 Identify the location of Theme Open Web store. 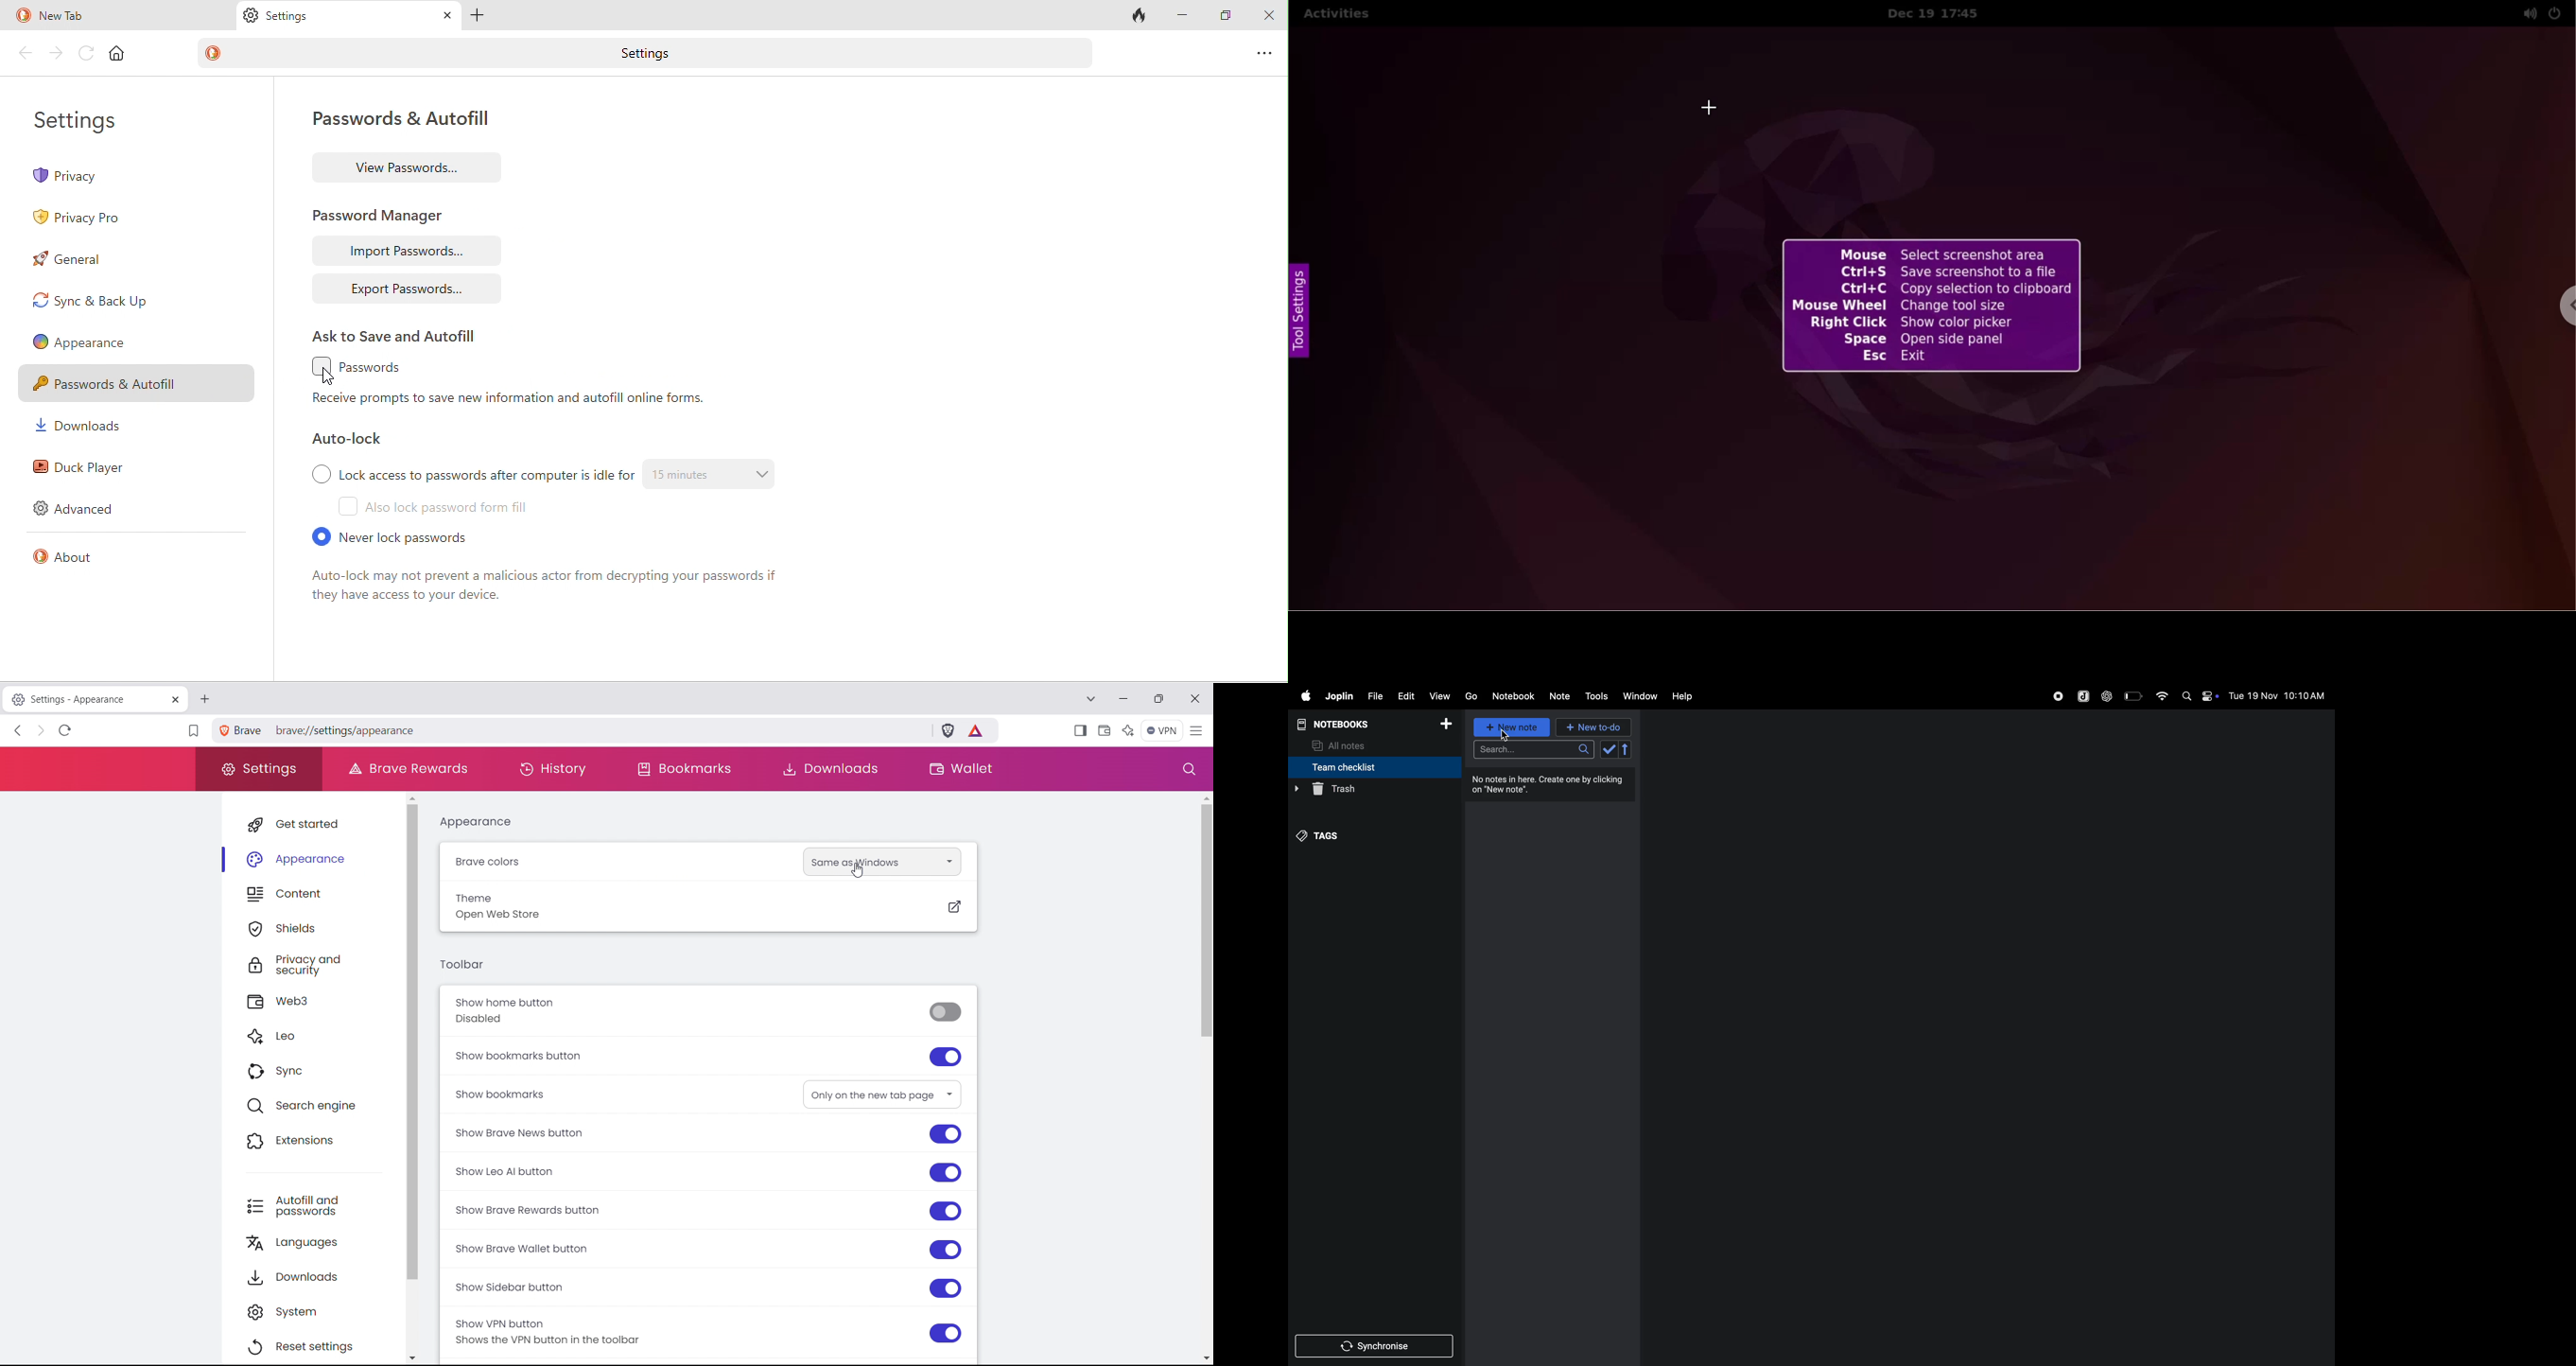
(708, 906).